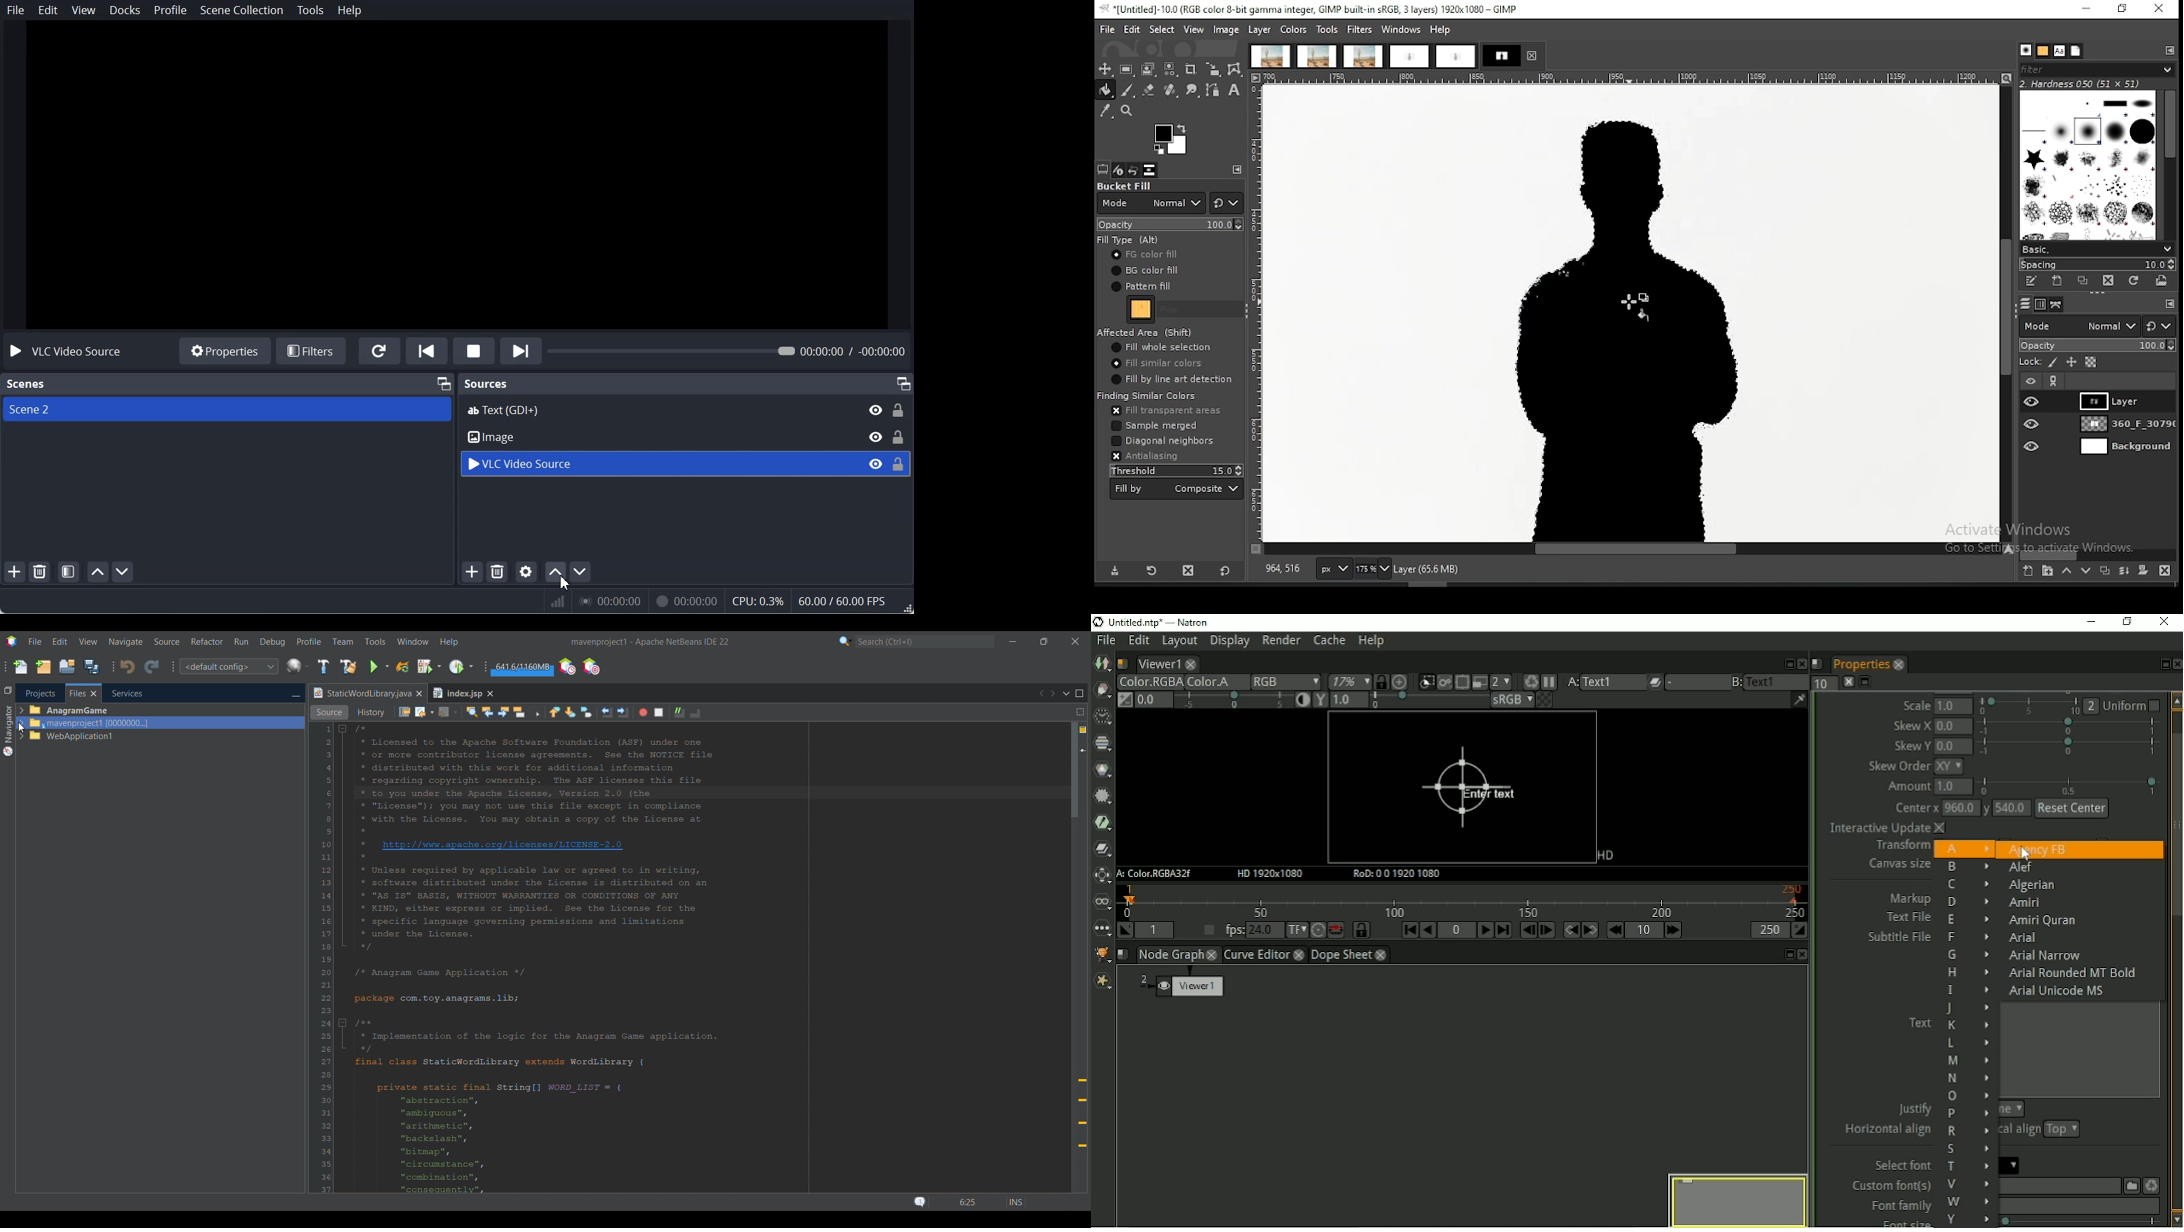 The height and width of the screenshot is (1232, 2184). I want to click on layer visibility on/off, so click(2033, 448).